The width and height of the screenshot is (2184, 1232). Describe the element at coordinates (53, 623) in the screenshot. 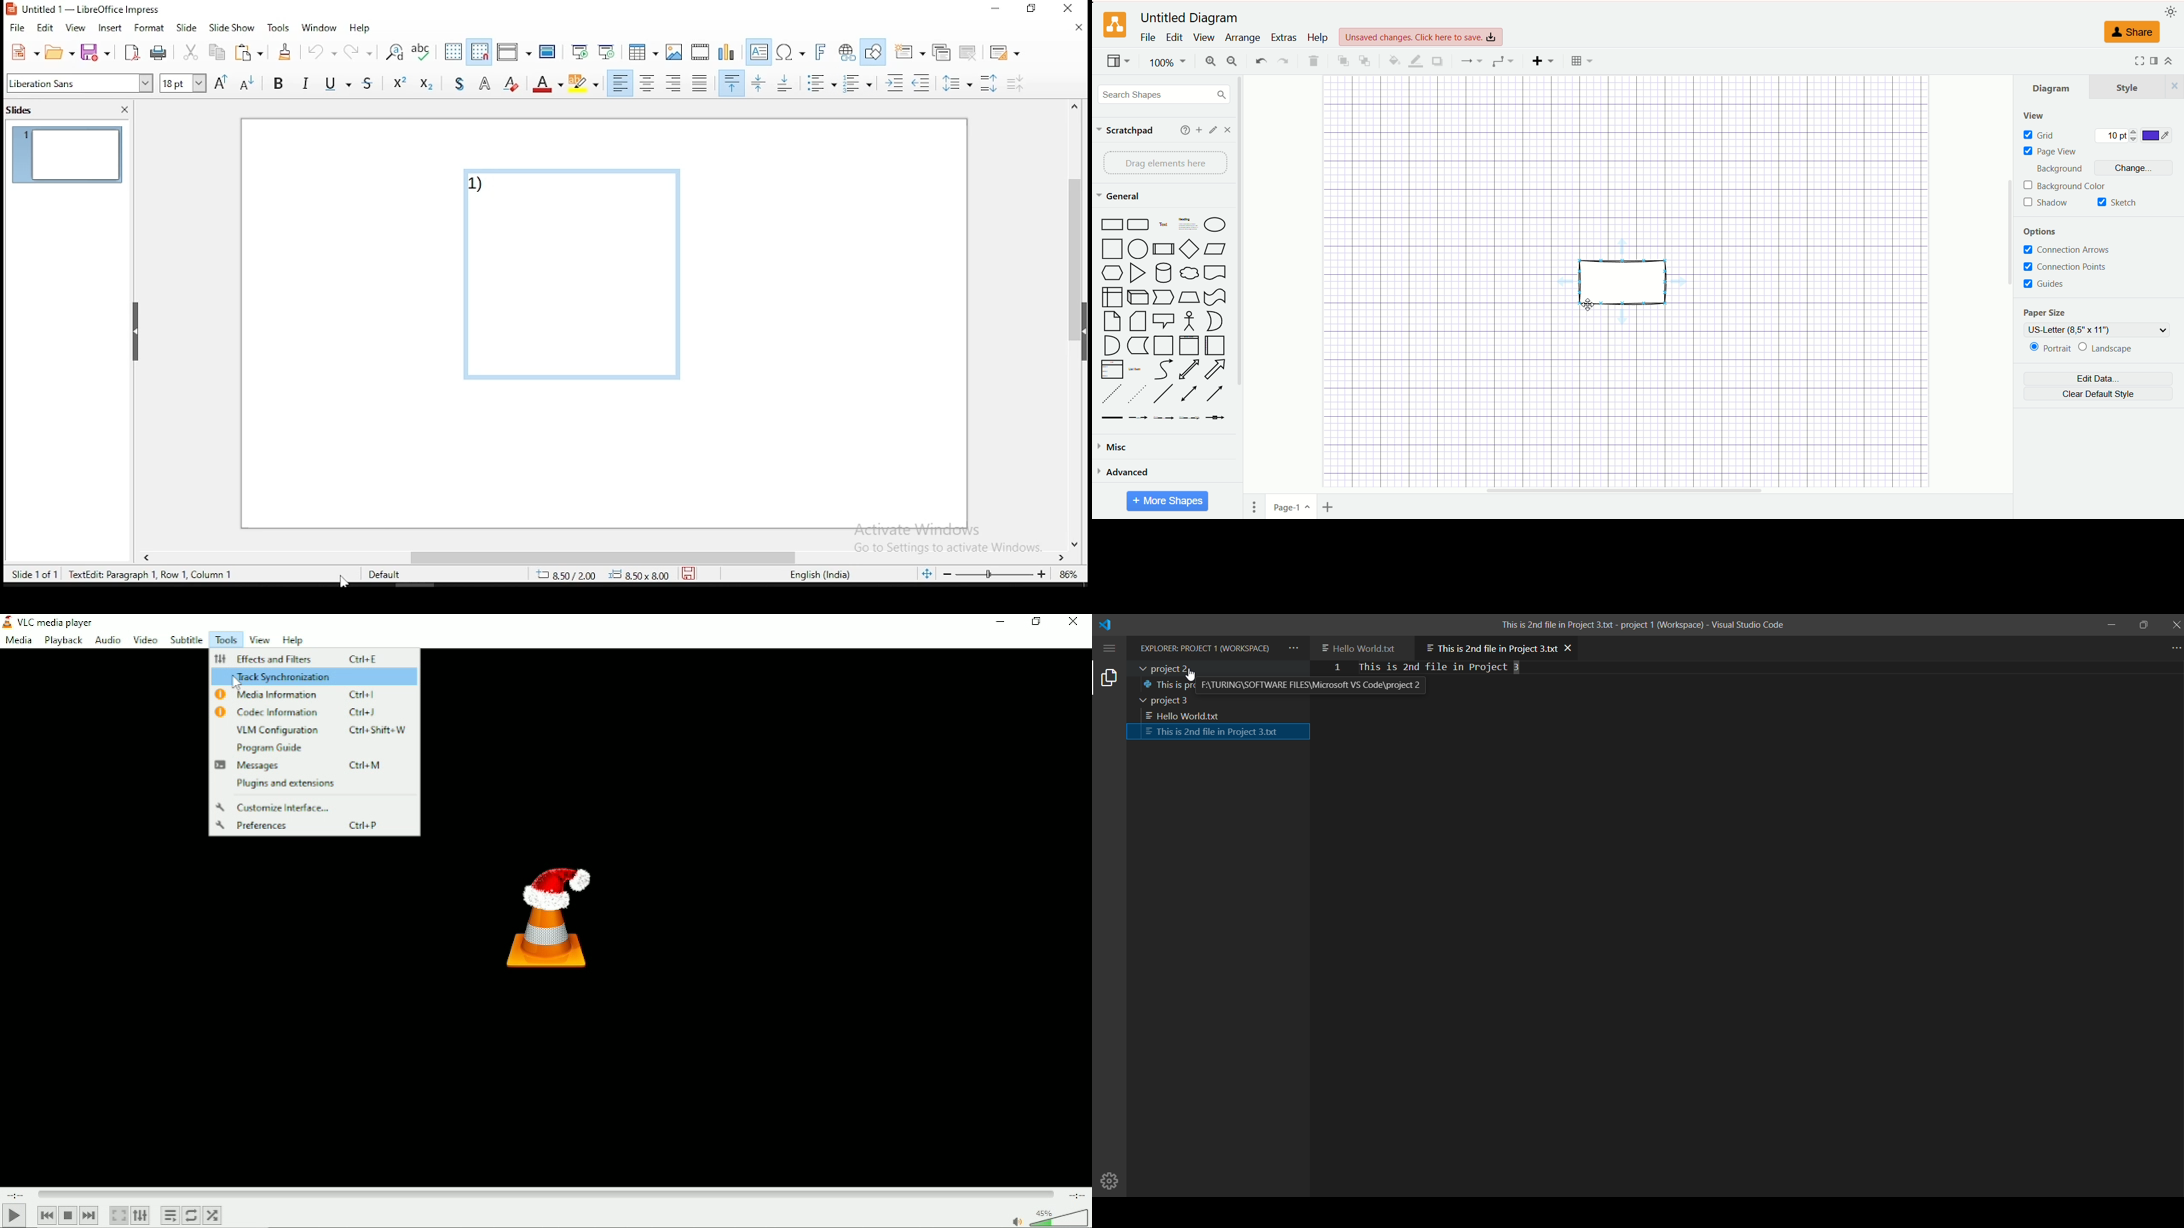

I see `Title` at that location.